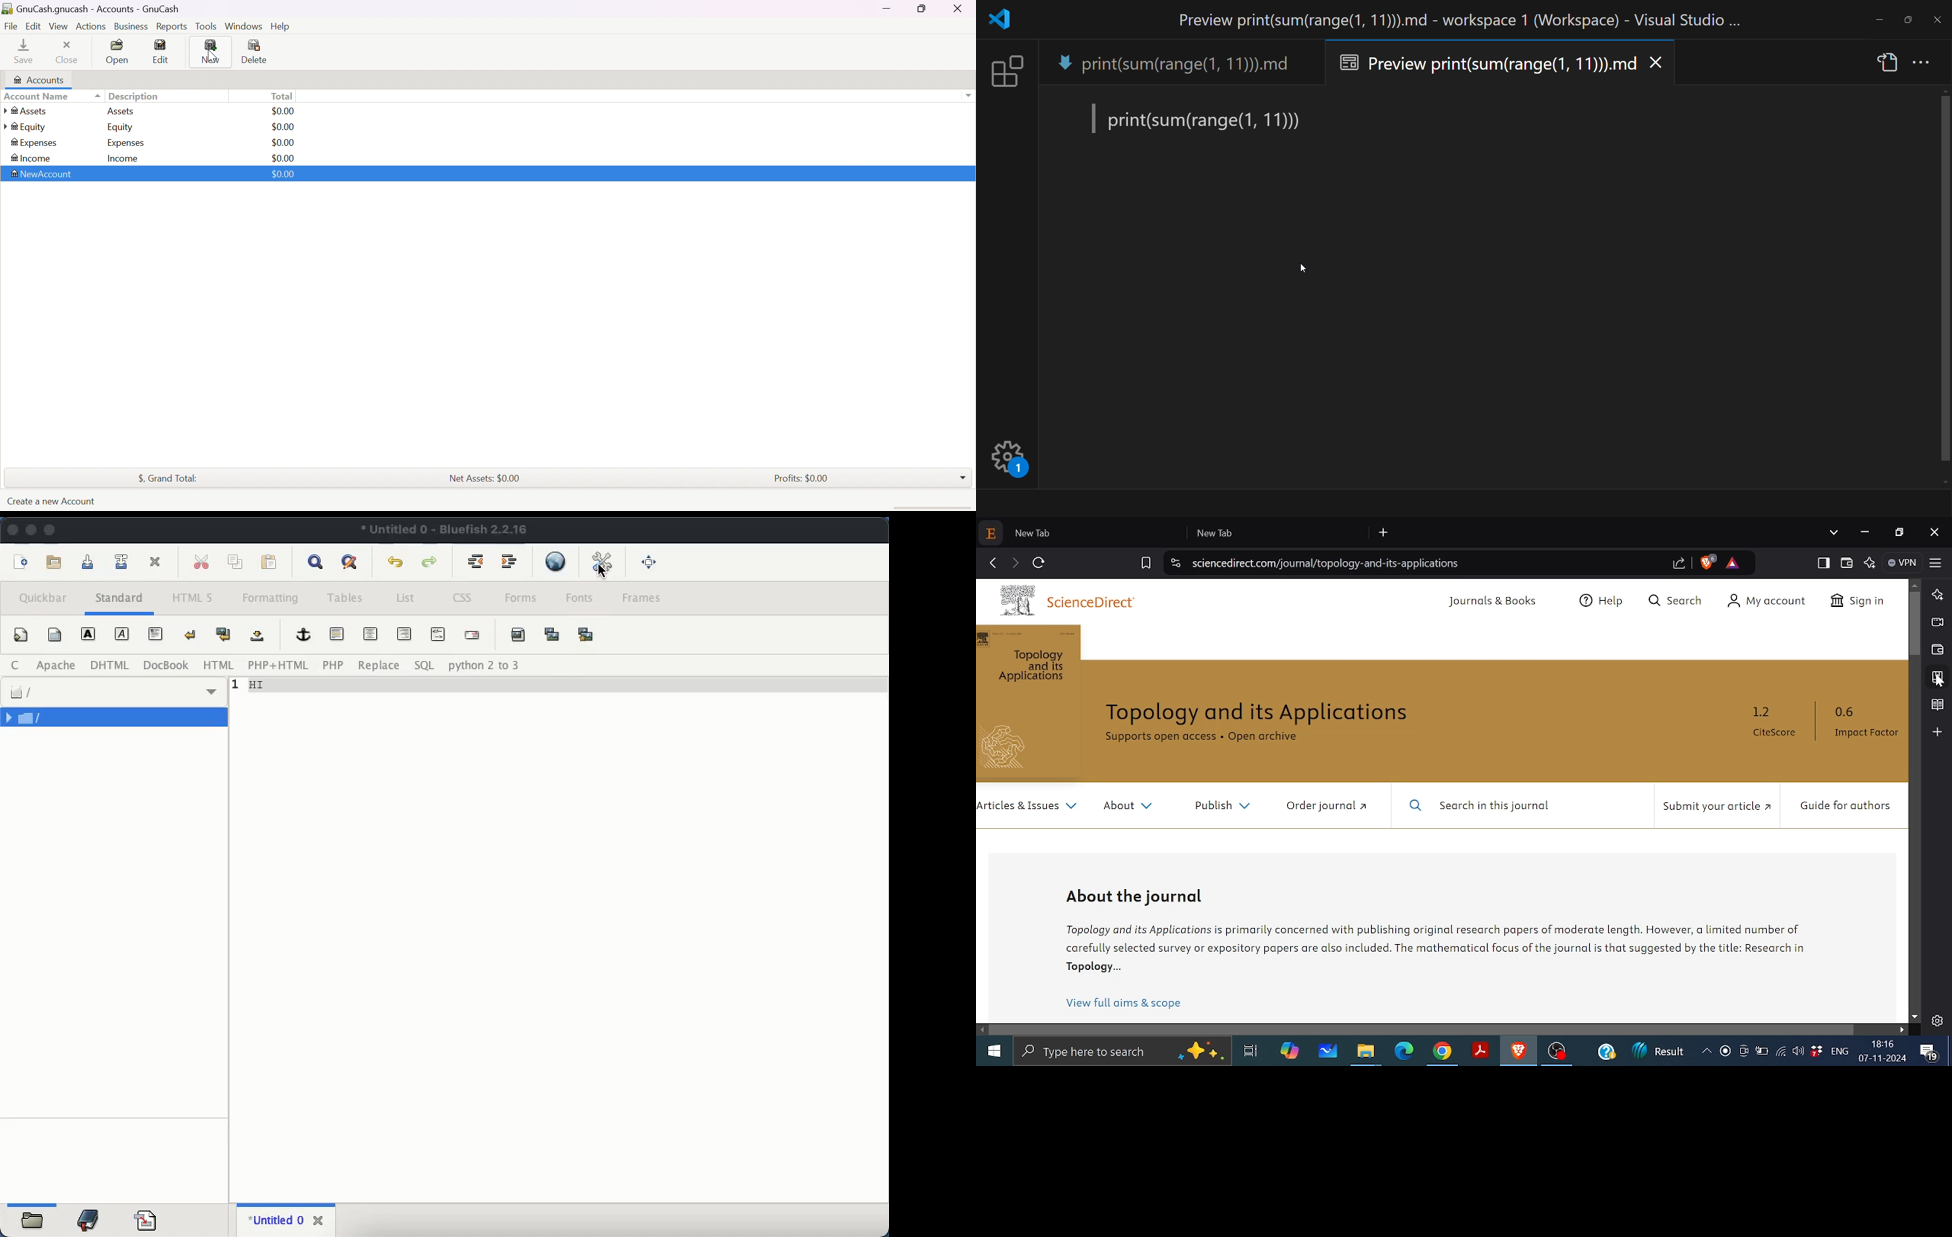 The image size is (1960, 1260). Describe the element at coordinates (32, 530) in the screenshot. I see `minimize` at that location.